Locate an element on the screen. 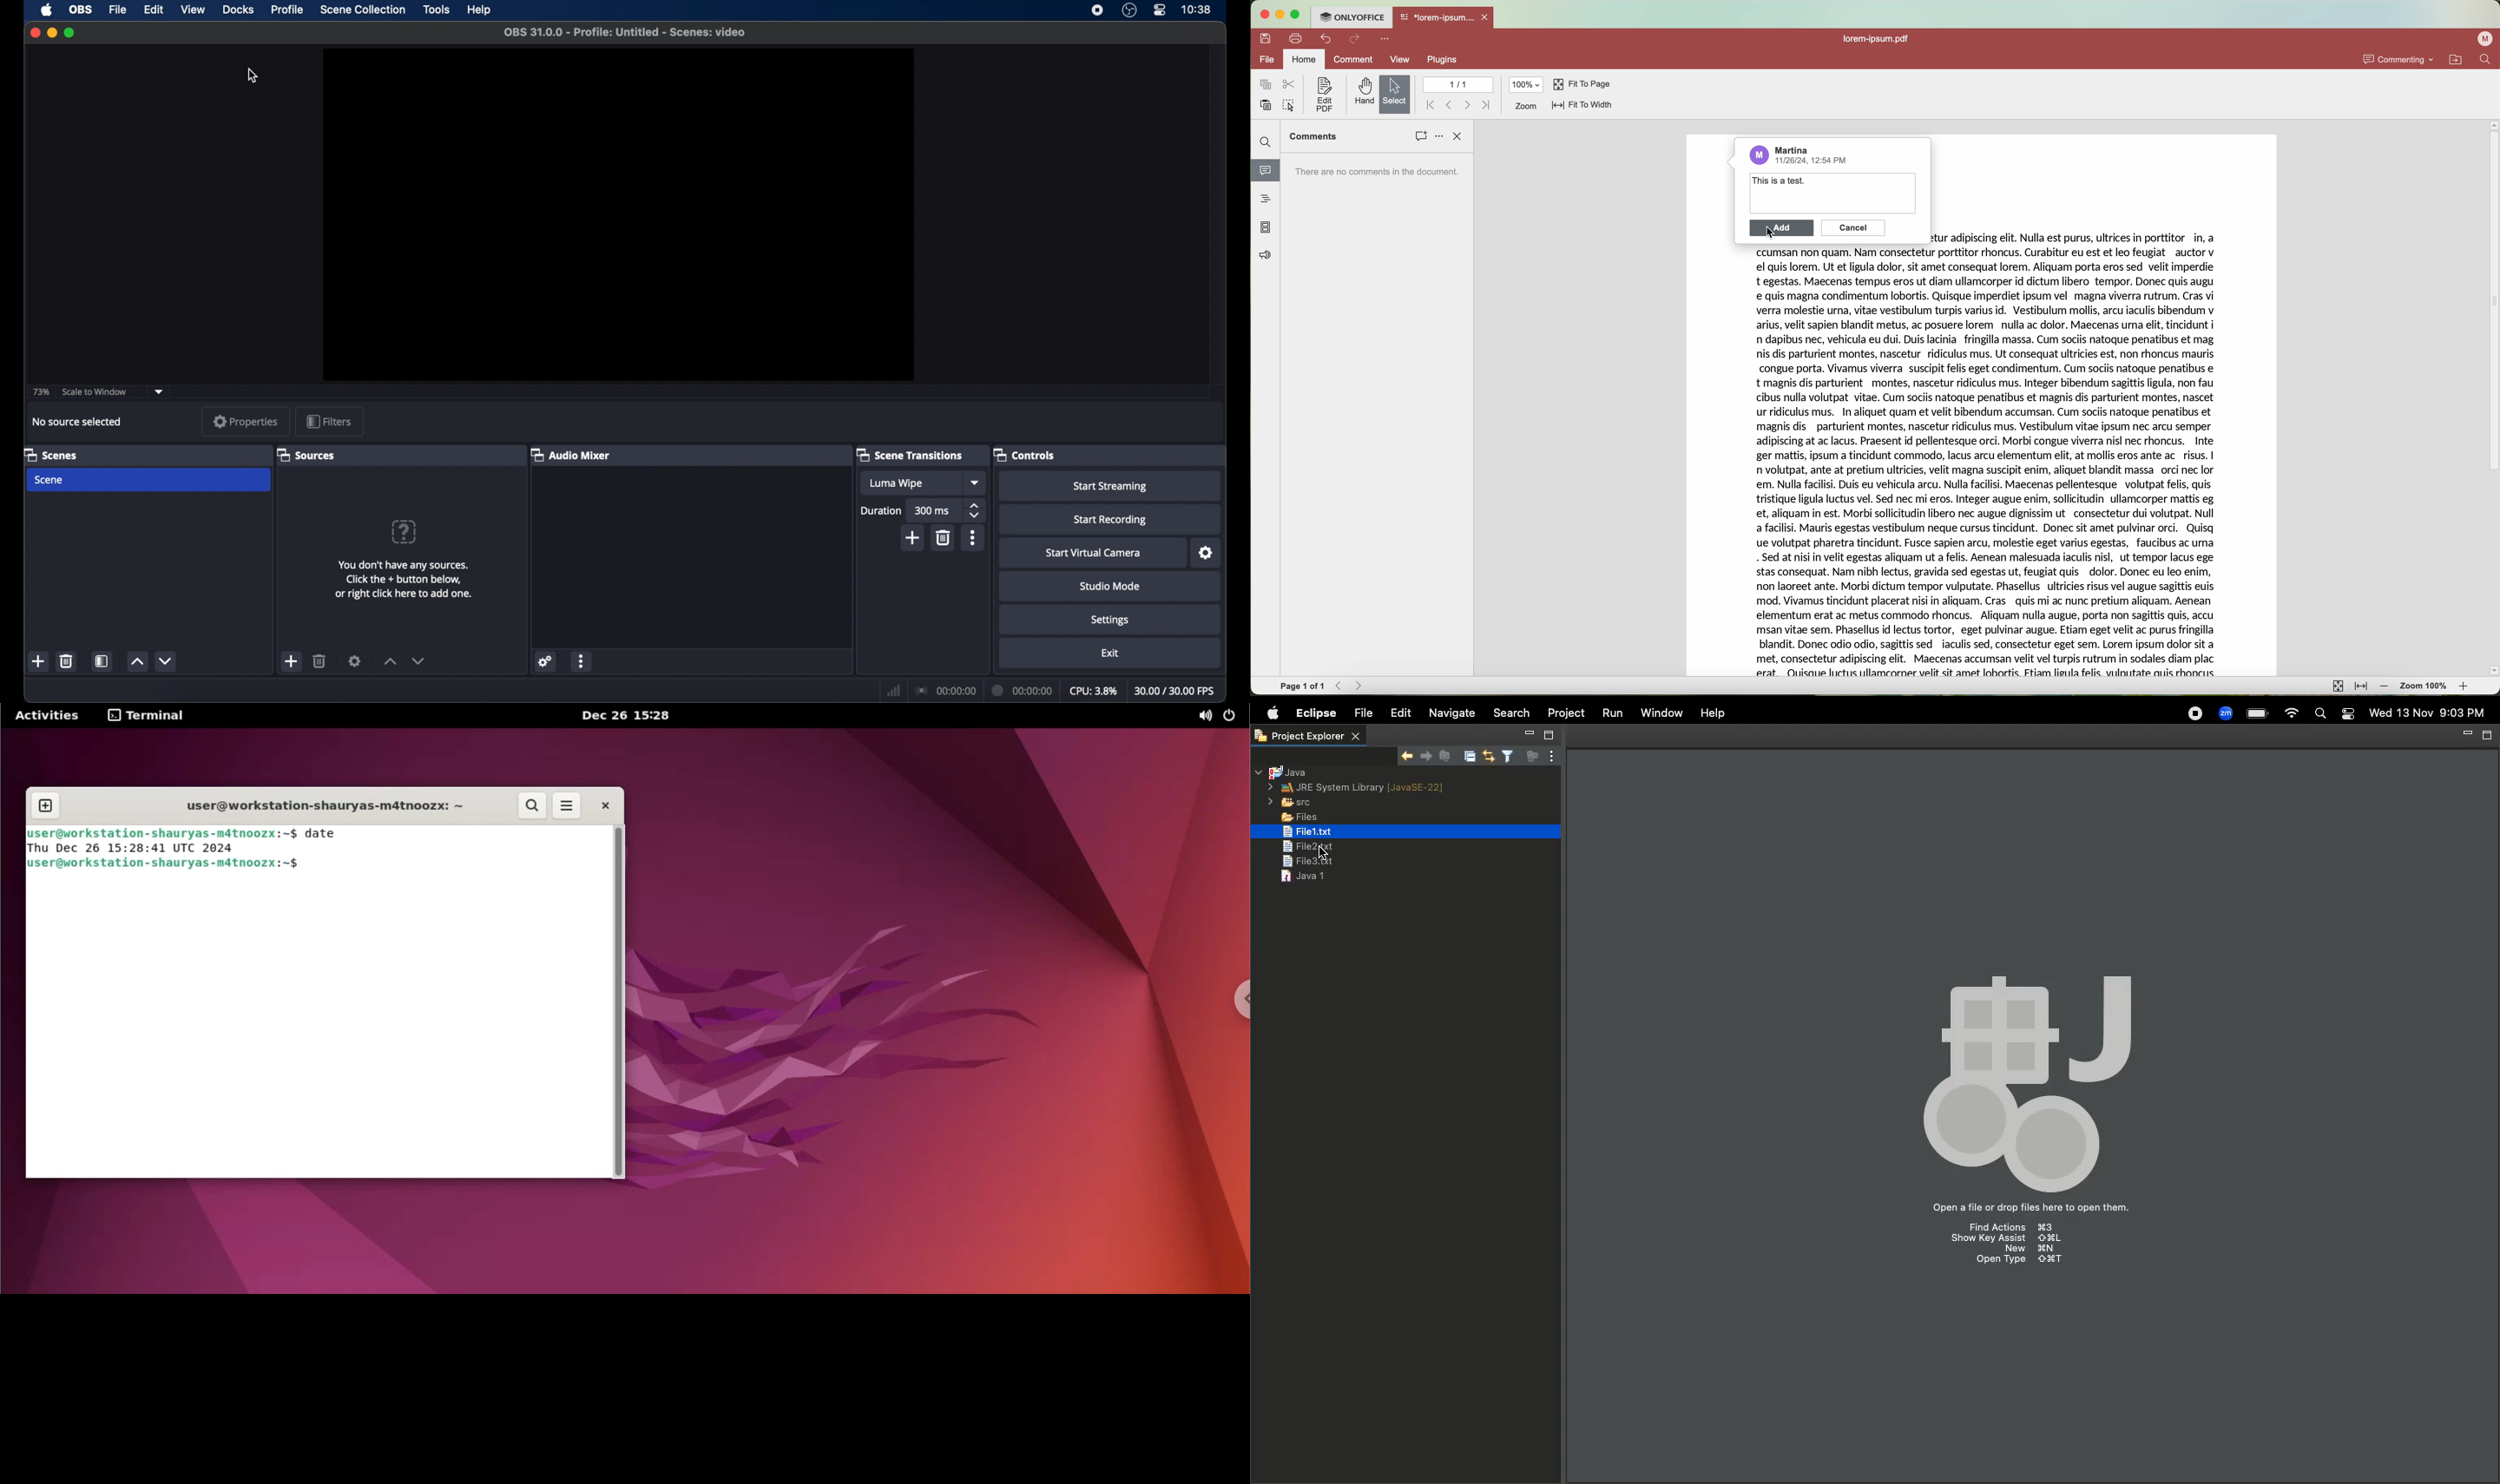 The image size is (2520, 1484). no source selected is located at coordinates (78, 421).